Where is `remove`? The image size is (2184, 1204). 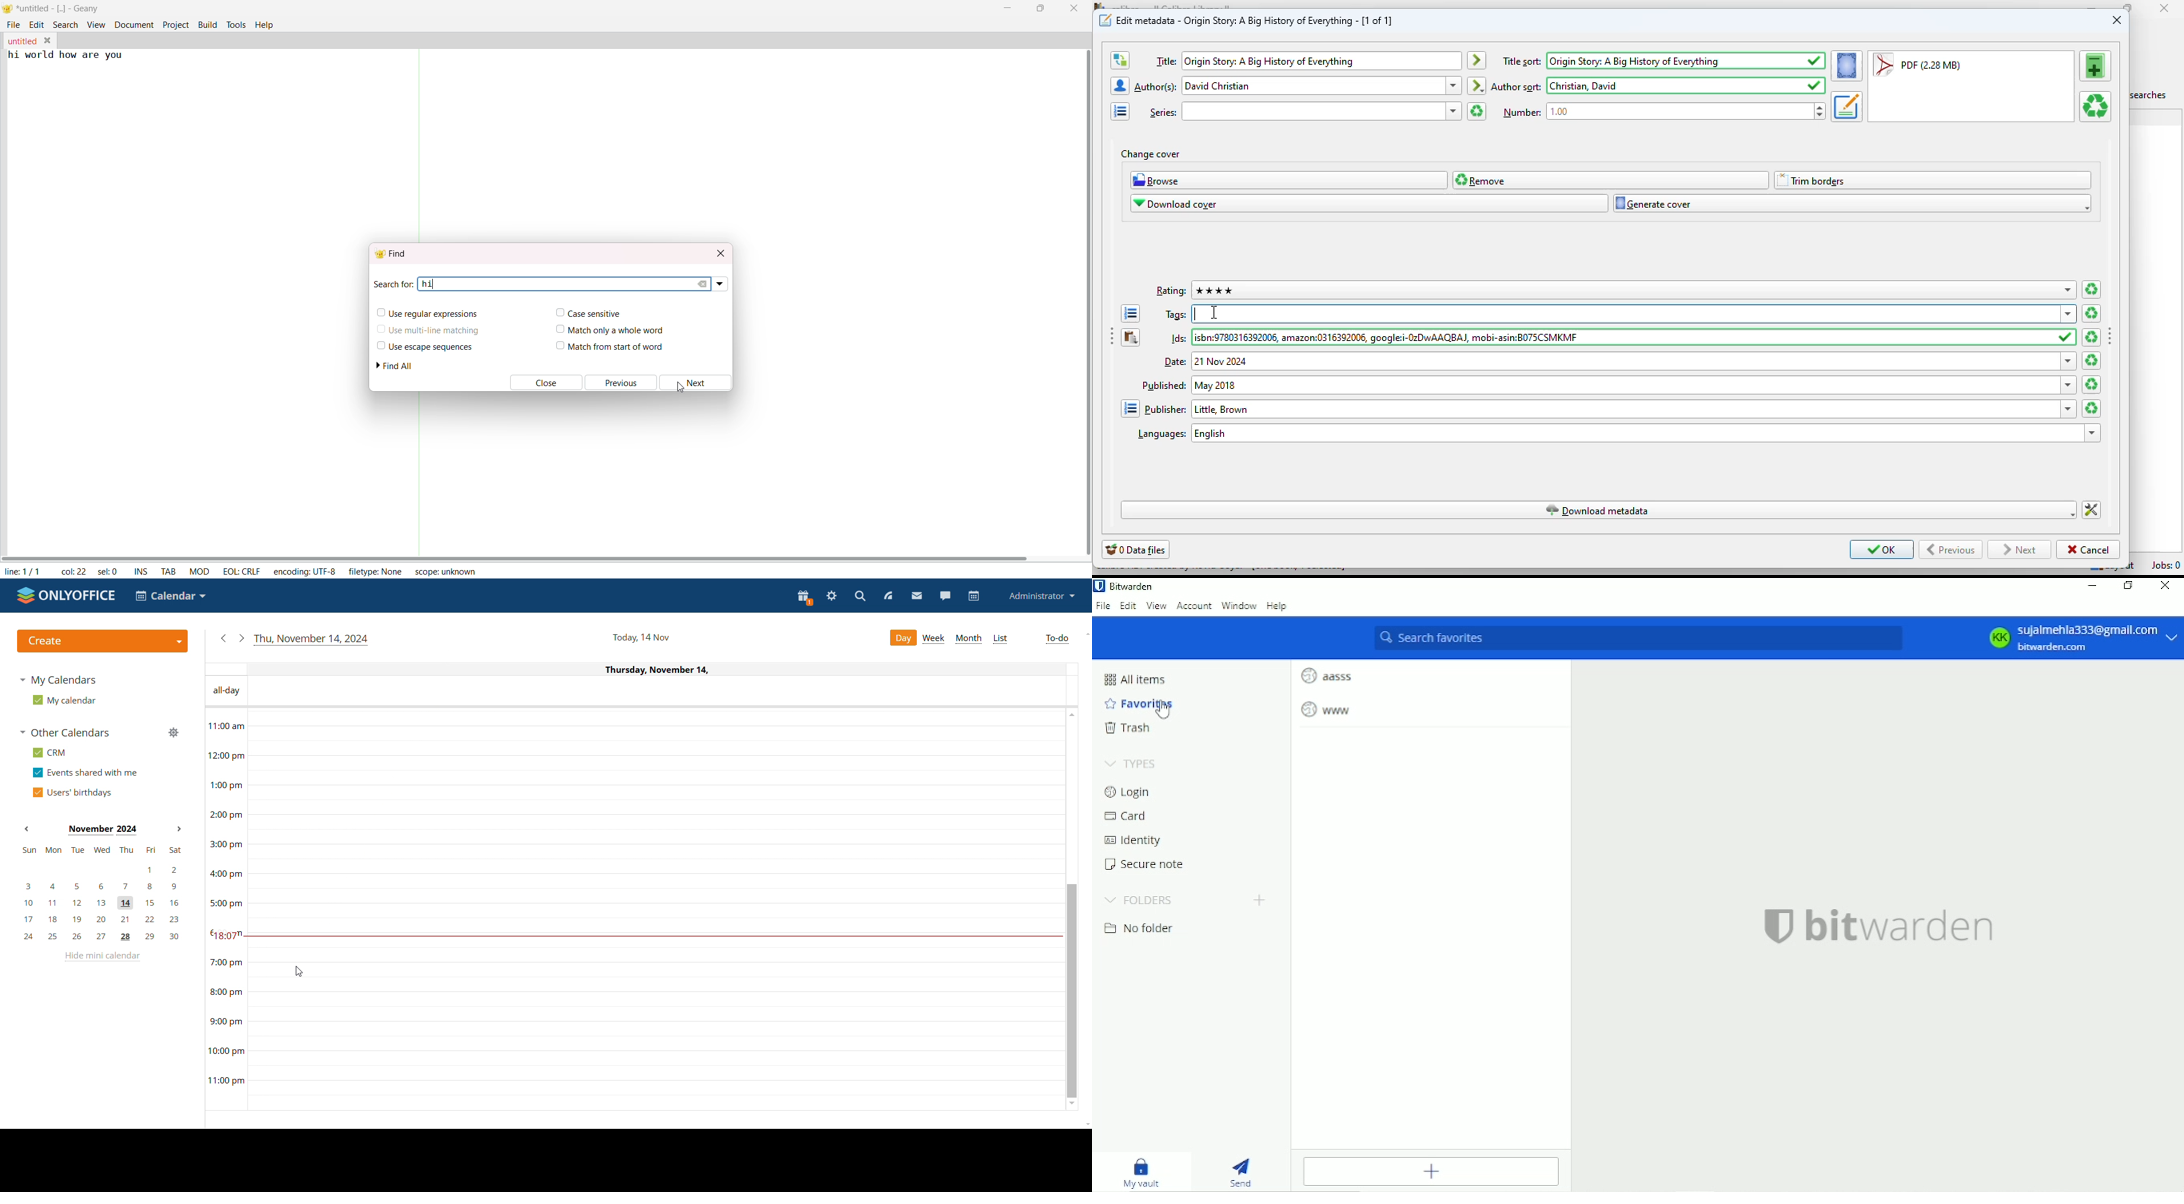
remove is located at coordinates (1612, 180).